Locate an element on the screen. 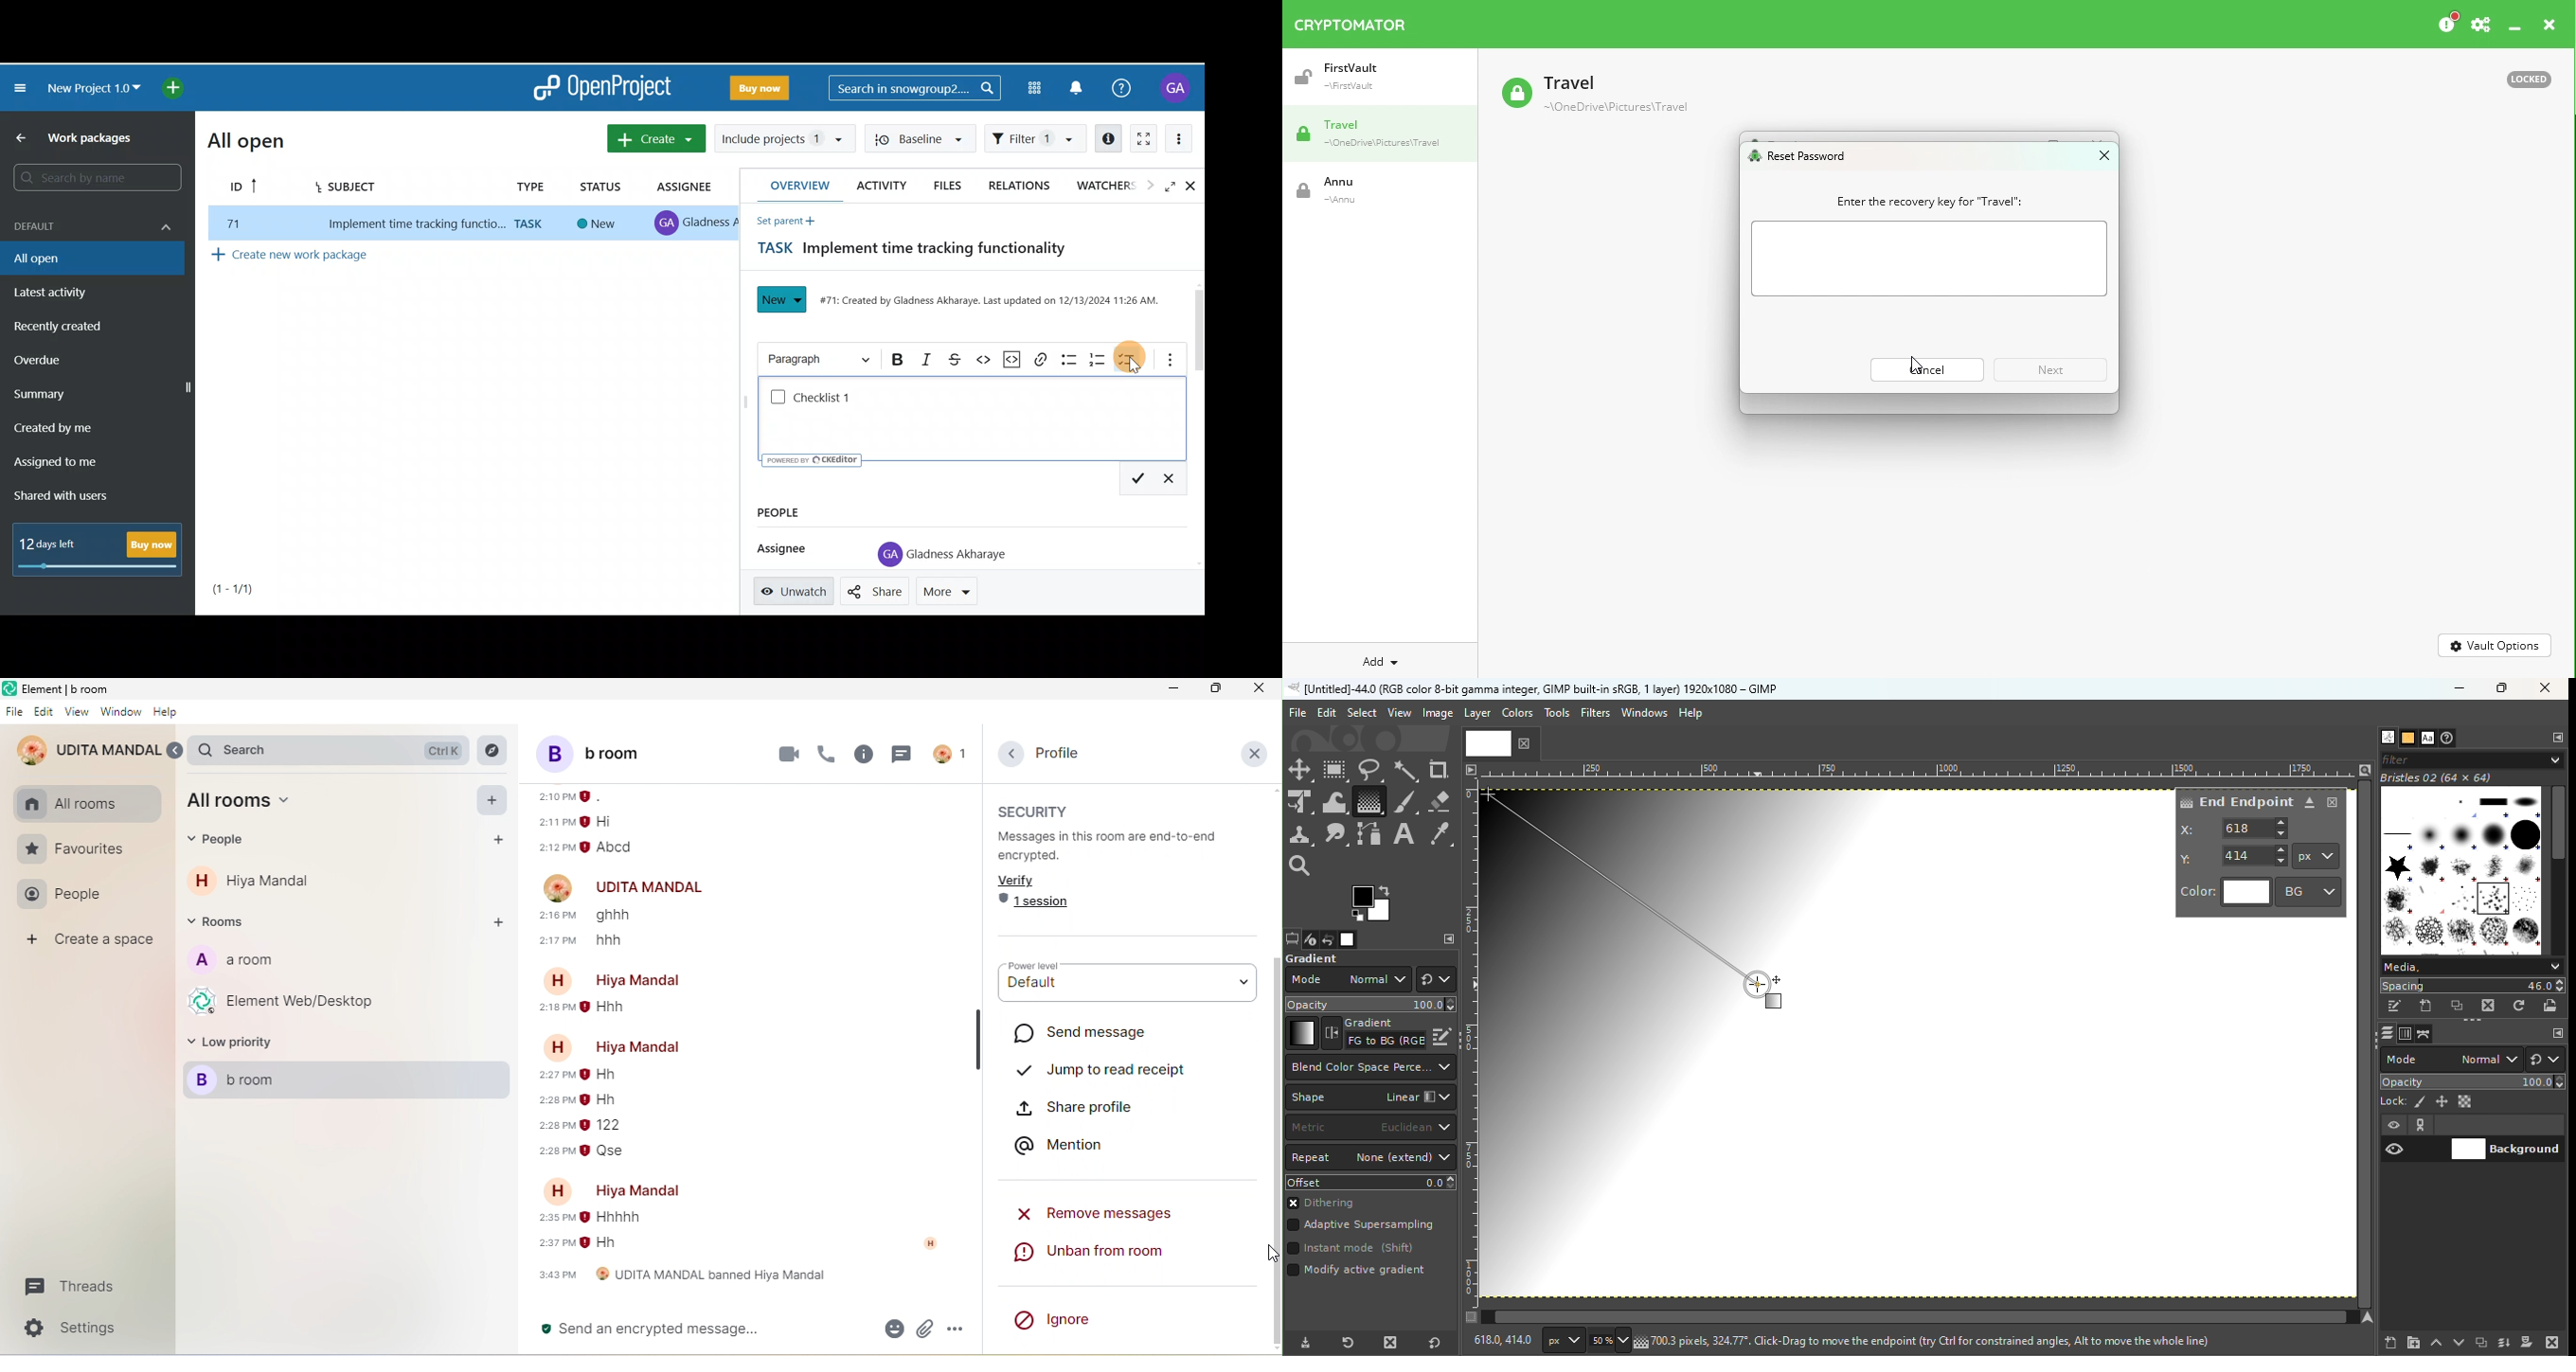 Image resolution: width=2576 pixels, height=1372 pixels. Mode is located at coordinates (2452, 1059).